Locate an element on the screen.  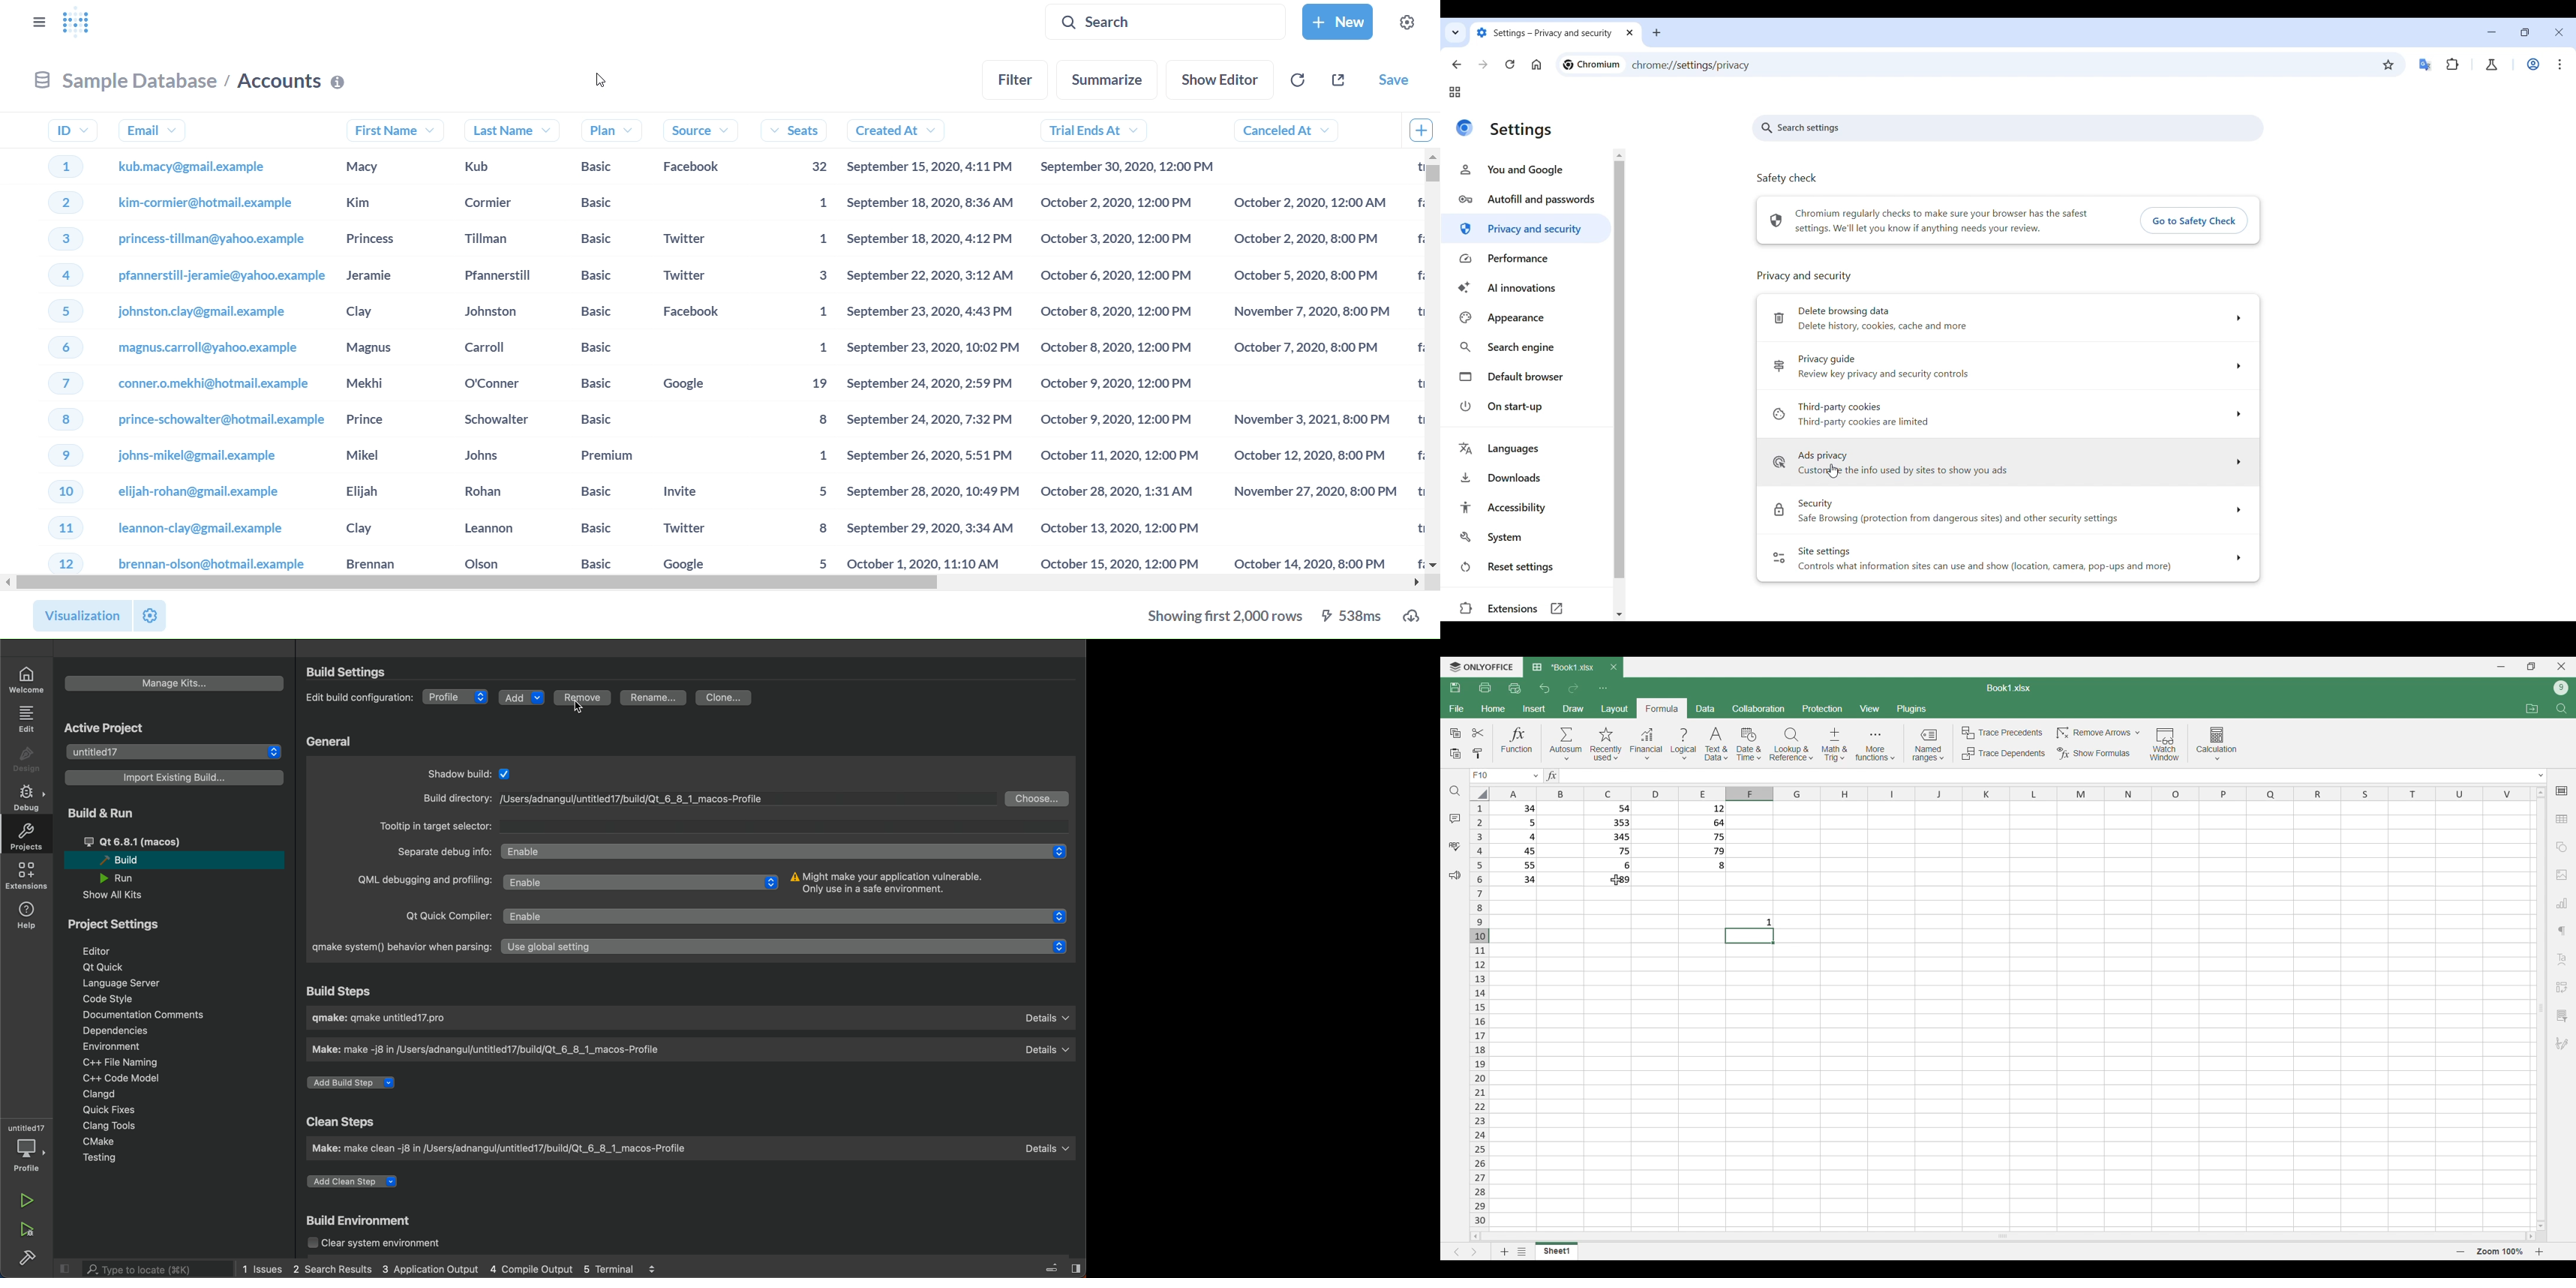
Calculation options is located at coordinates (2217, 744).